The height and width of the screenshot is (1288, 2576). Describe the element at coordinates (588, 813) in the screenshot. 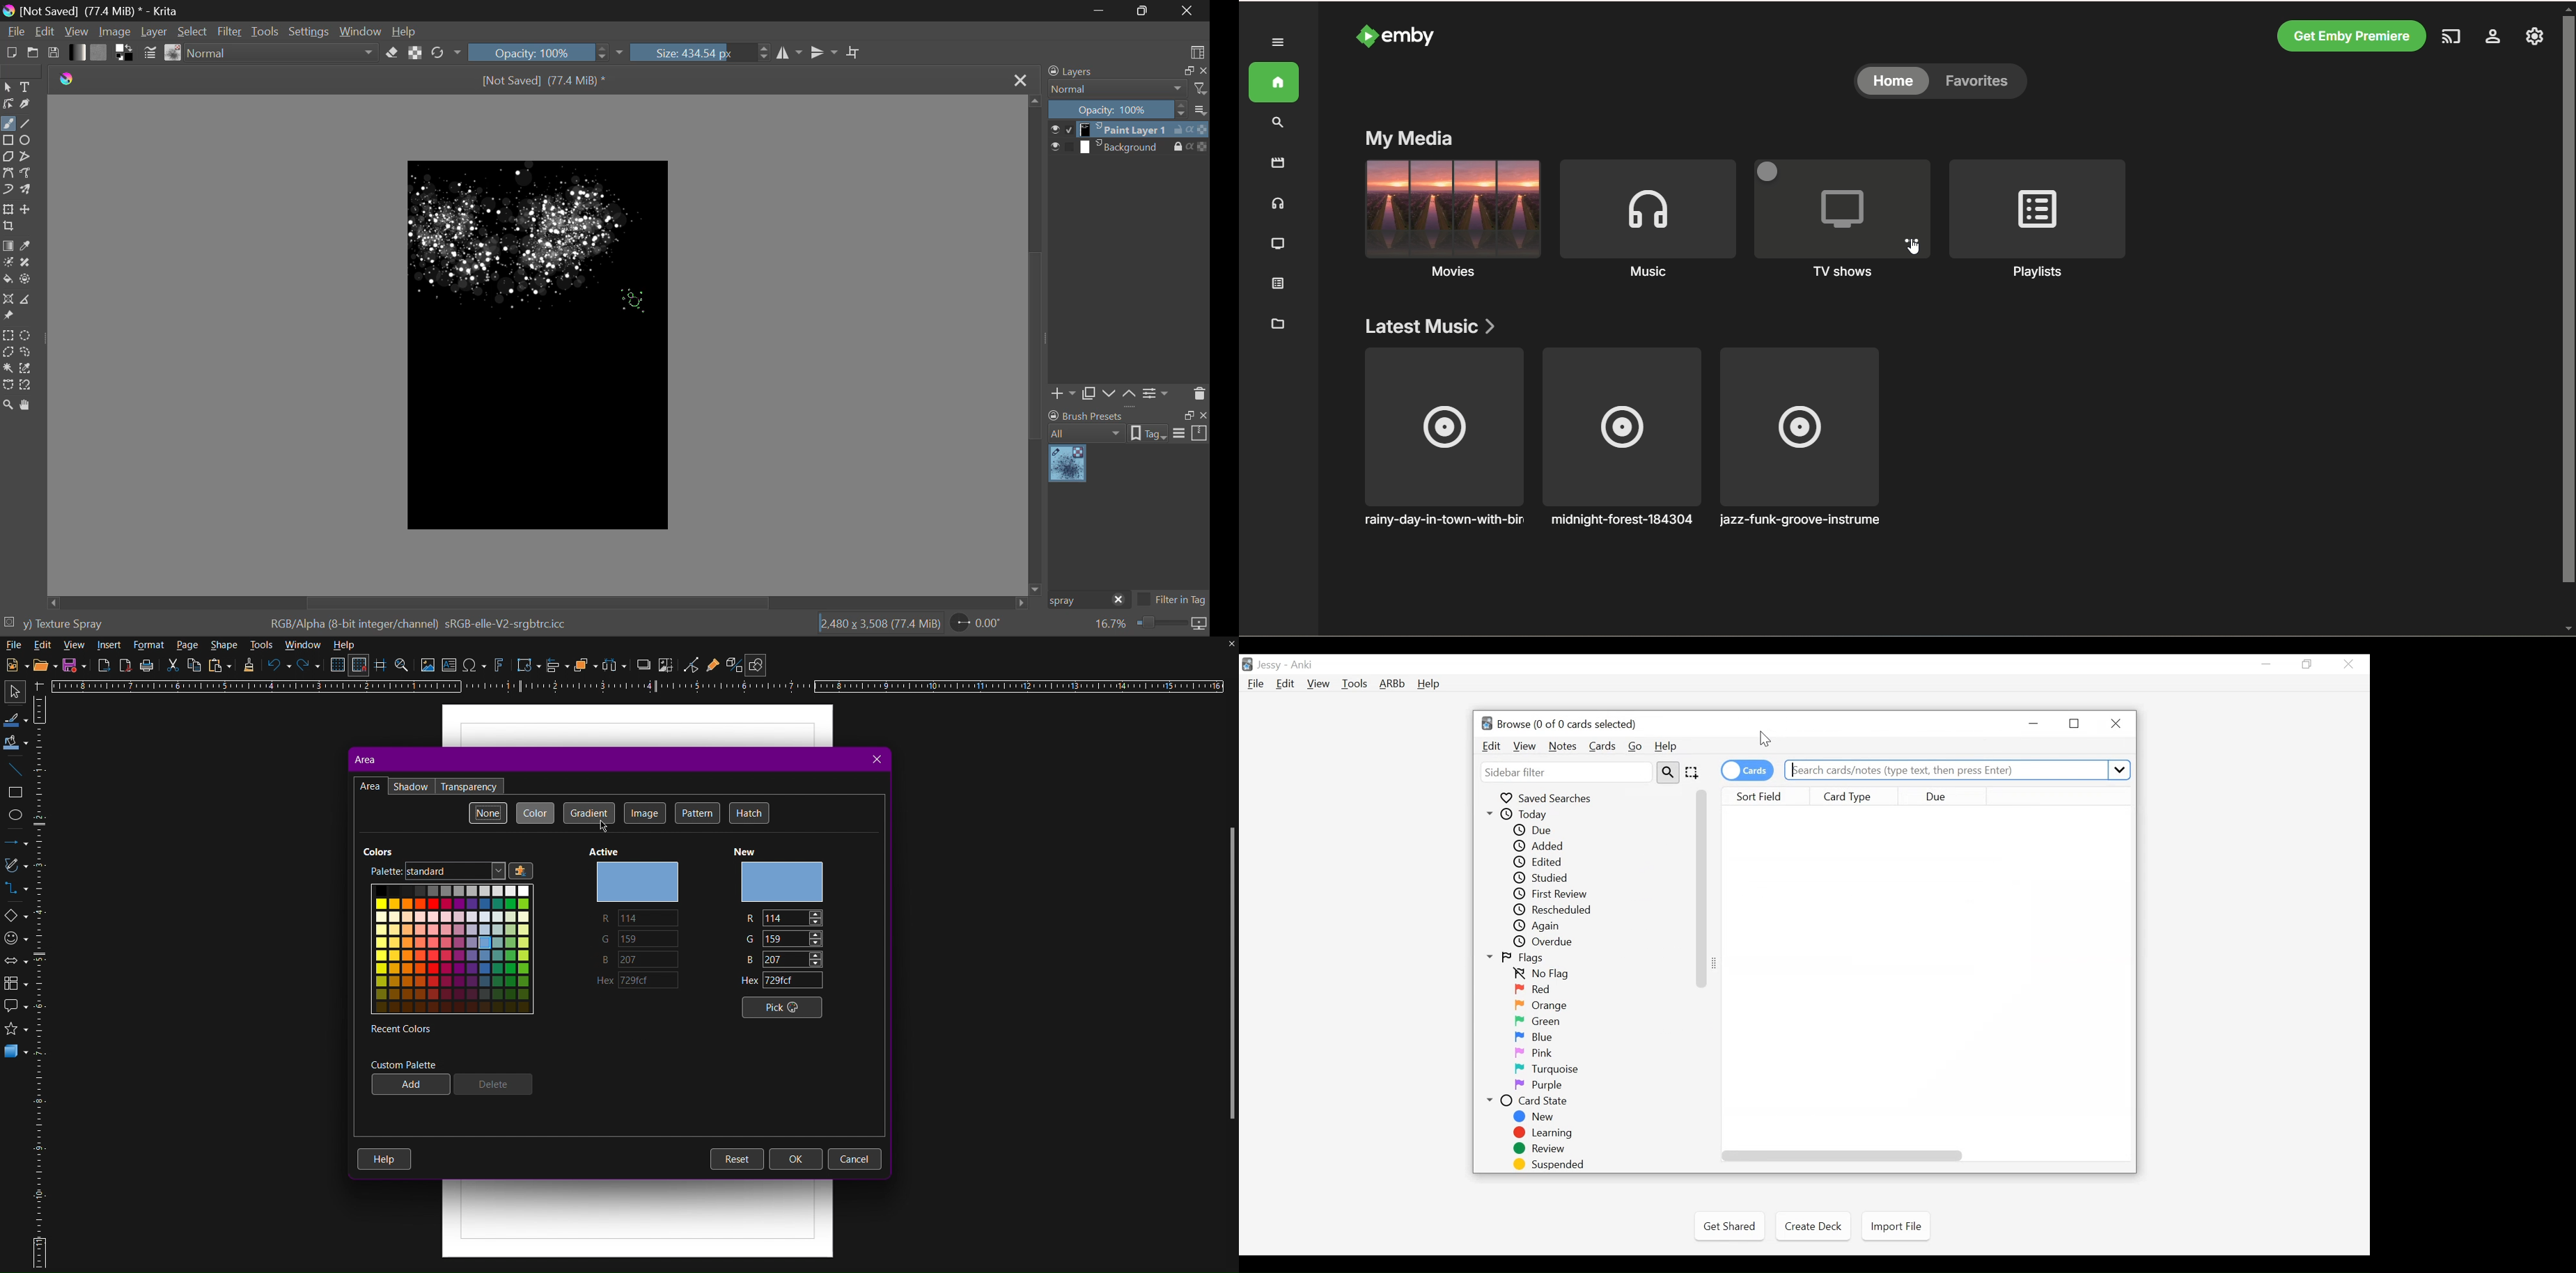

I see `Gradient` at that location.